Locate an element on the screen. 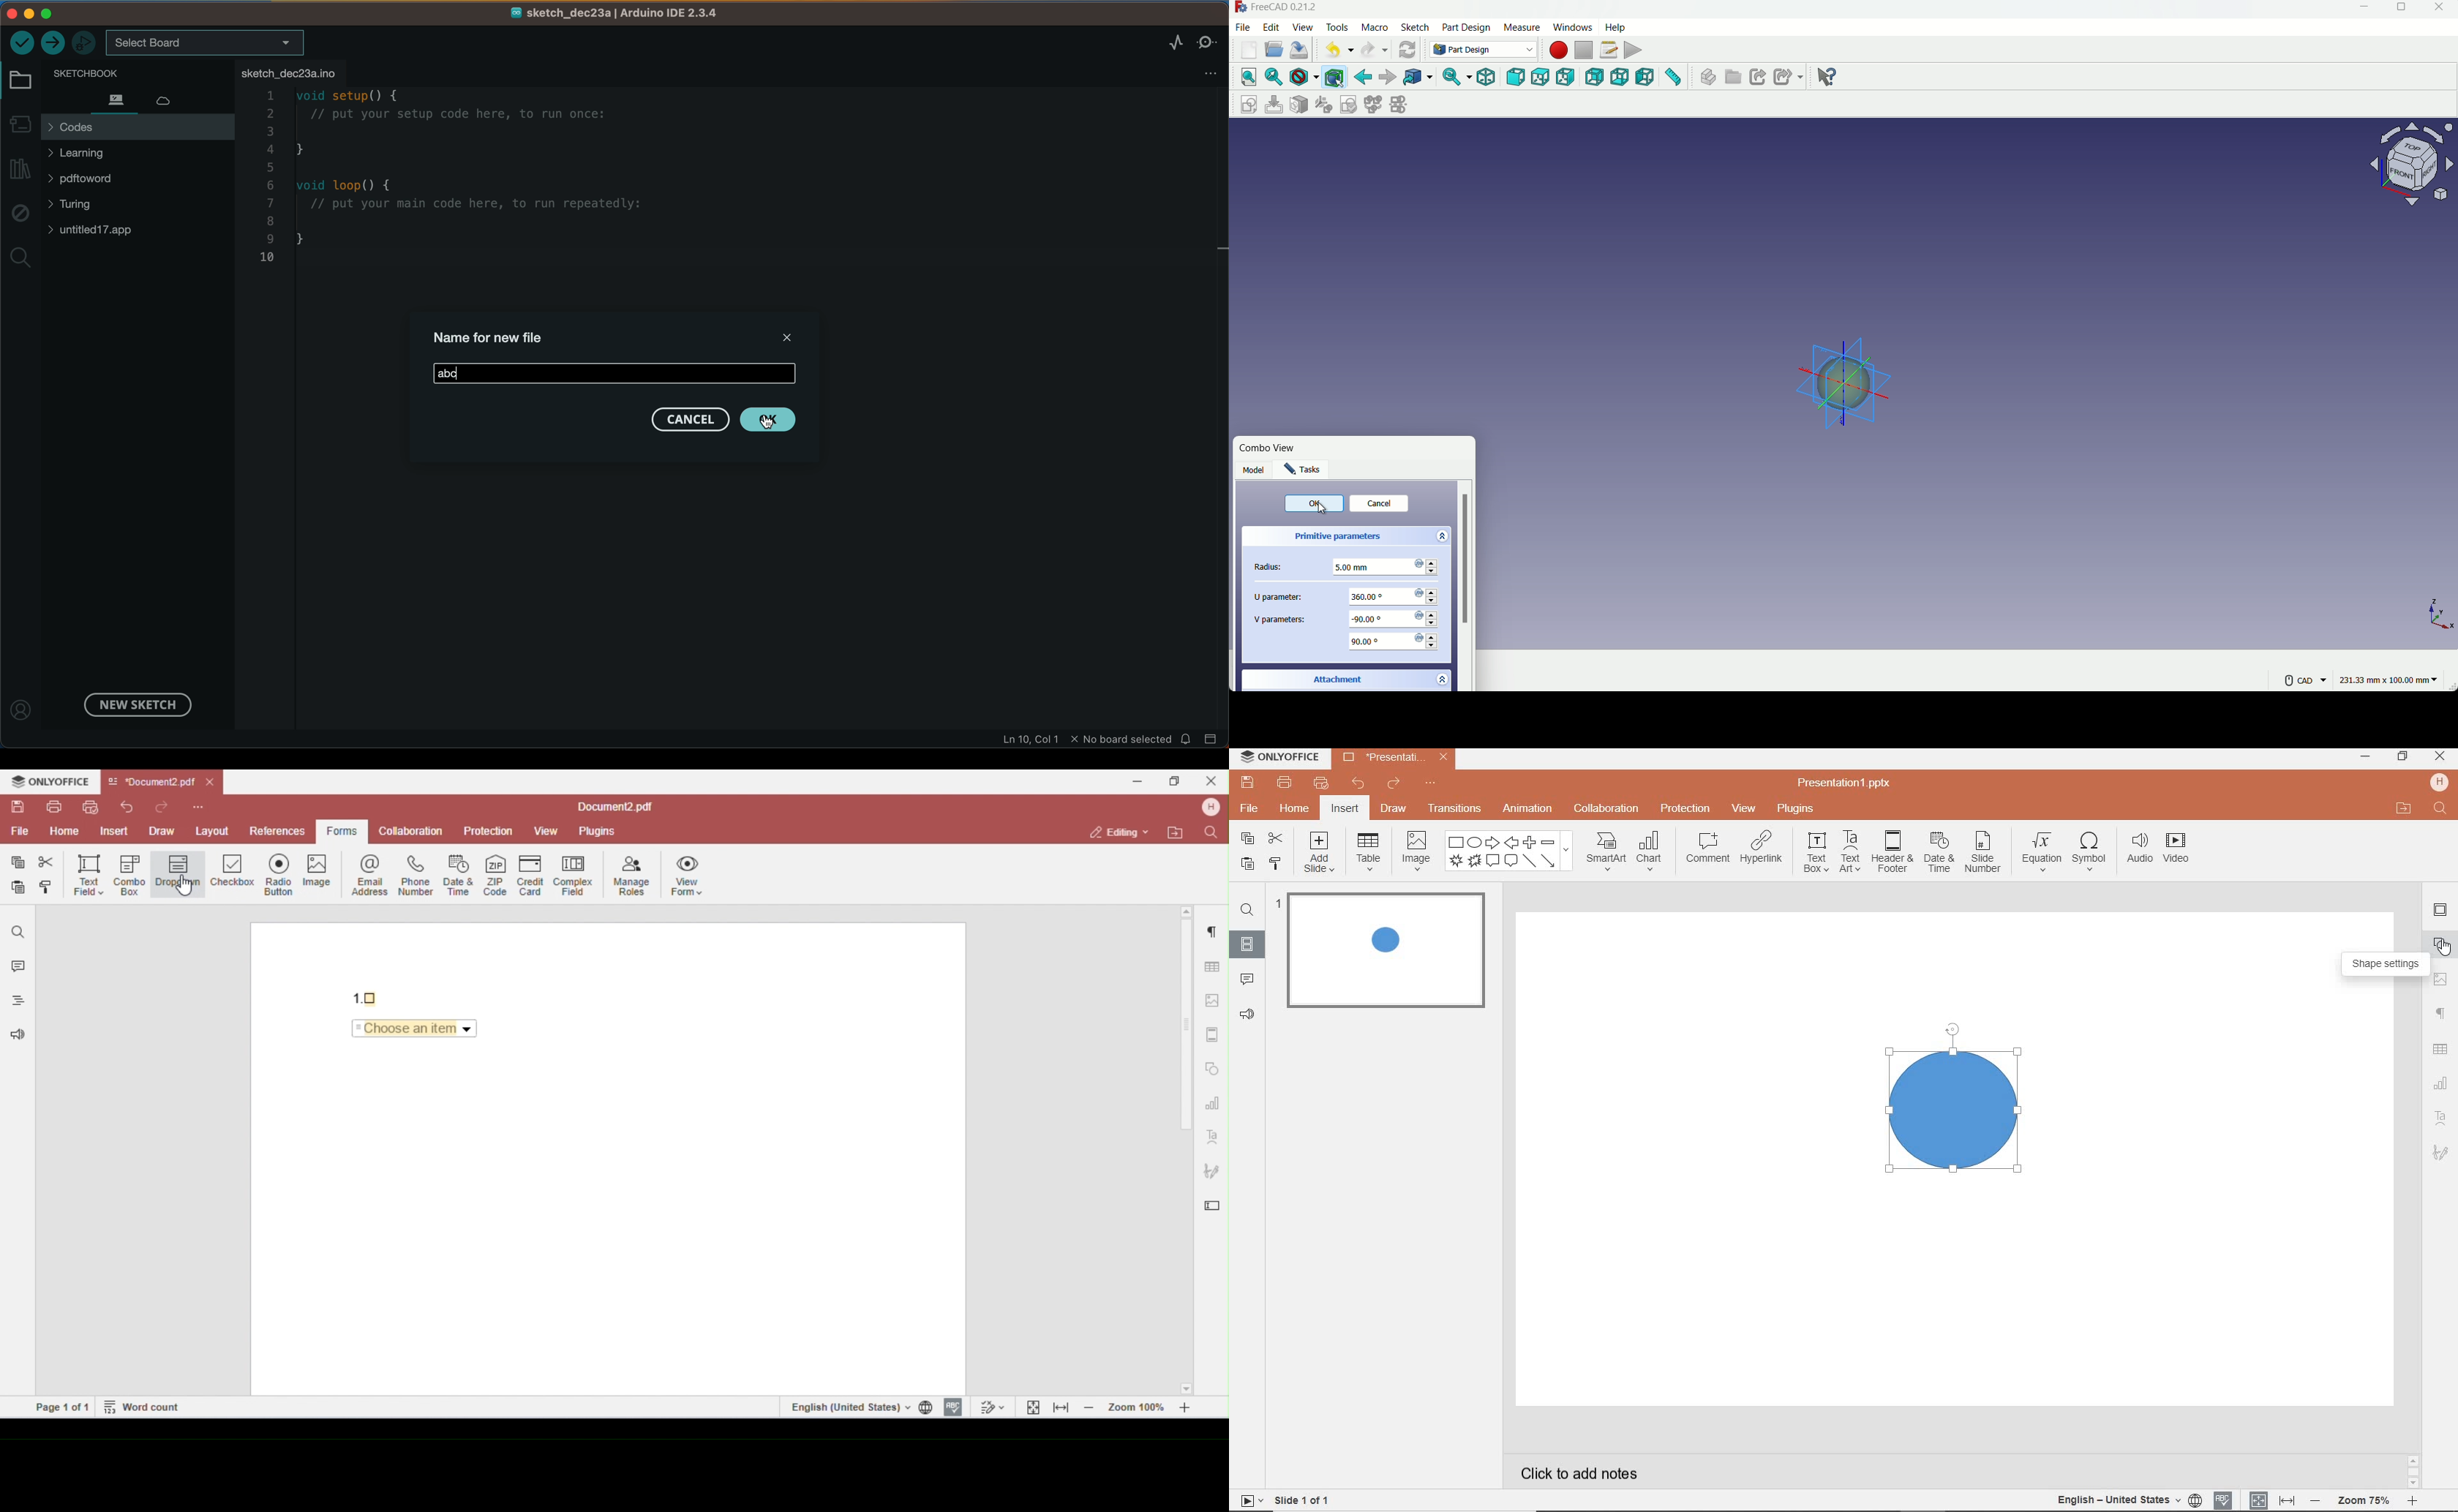  tools is located at coordinates (1337, 28).